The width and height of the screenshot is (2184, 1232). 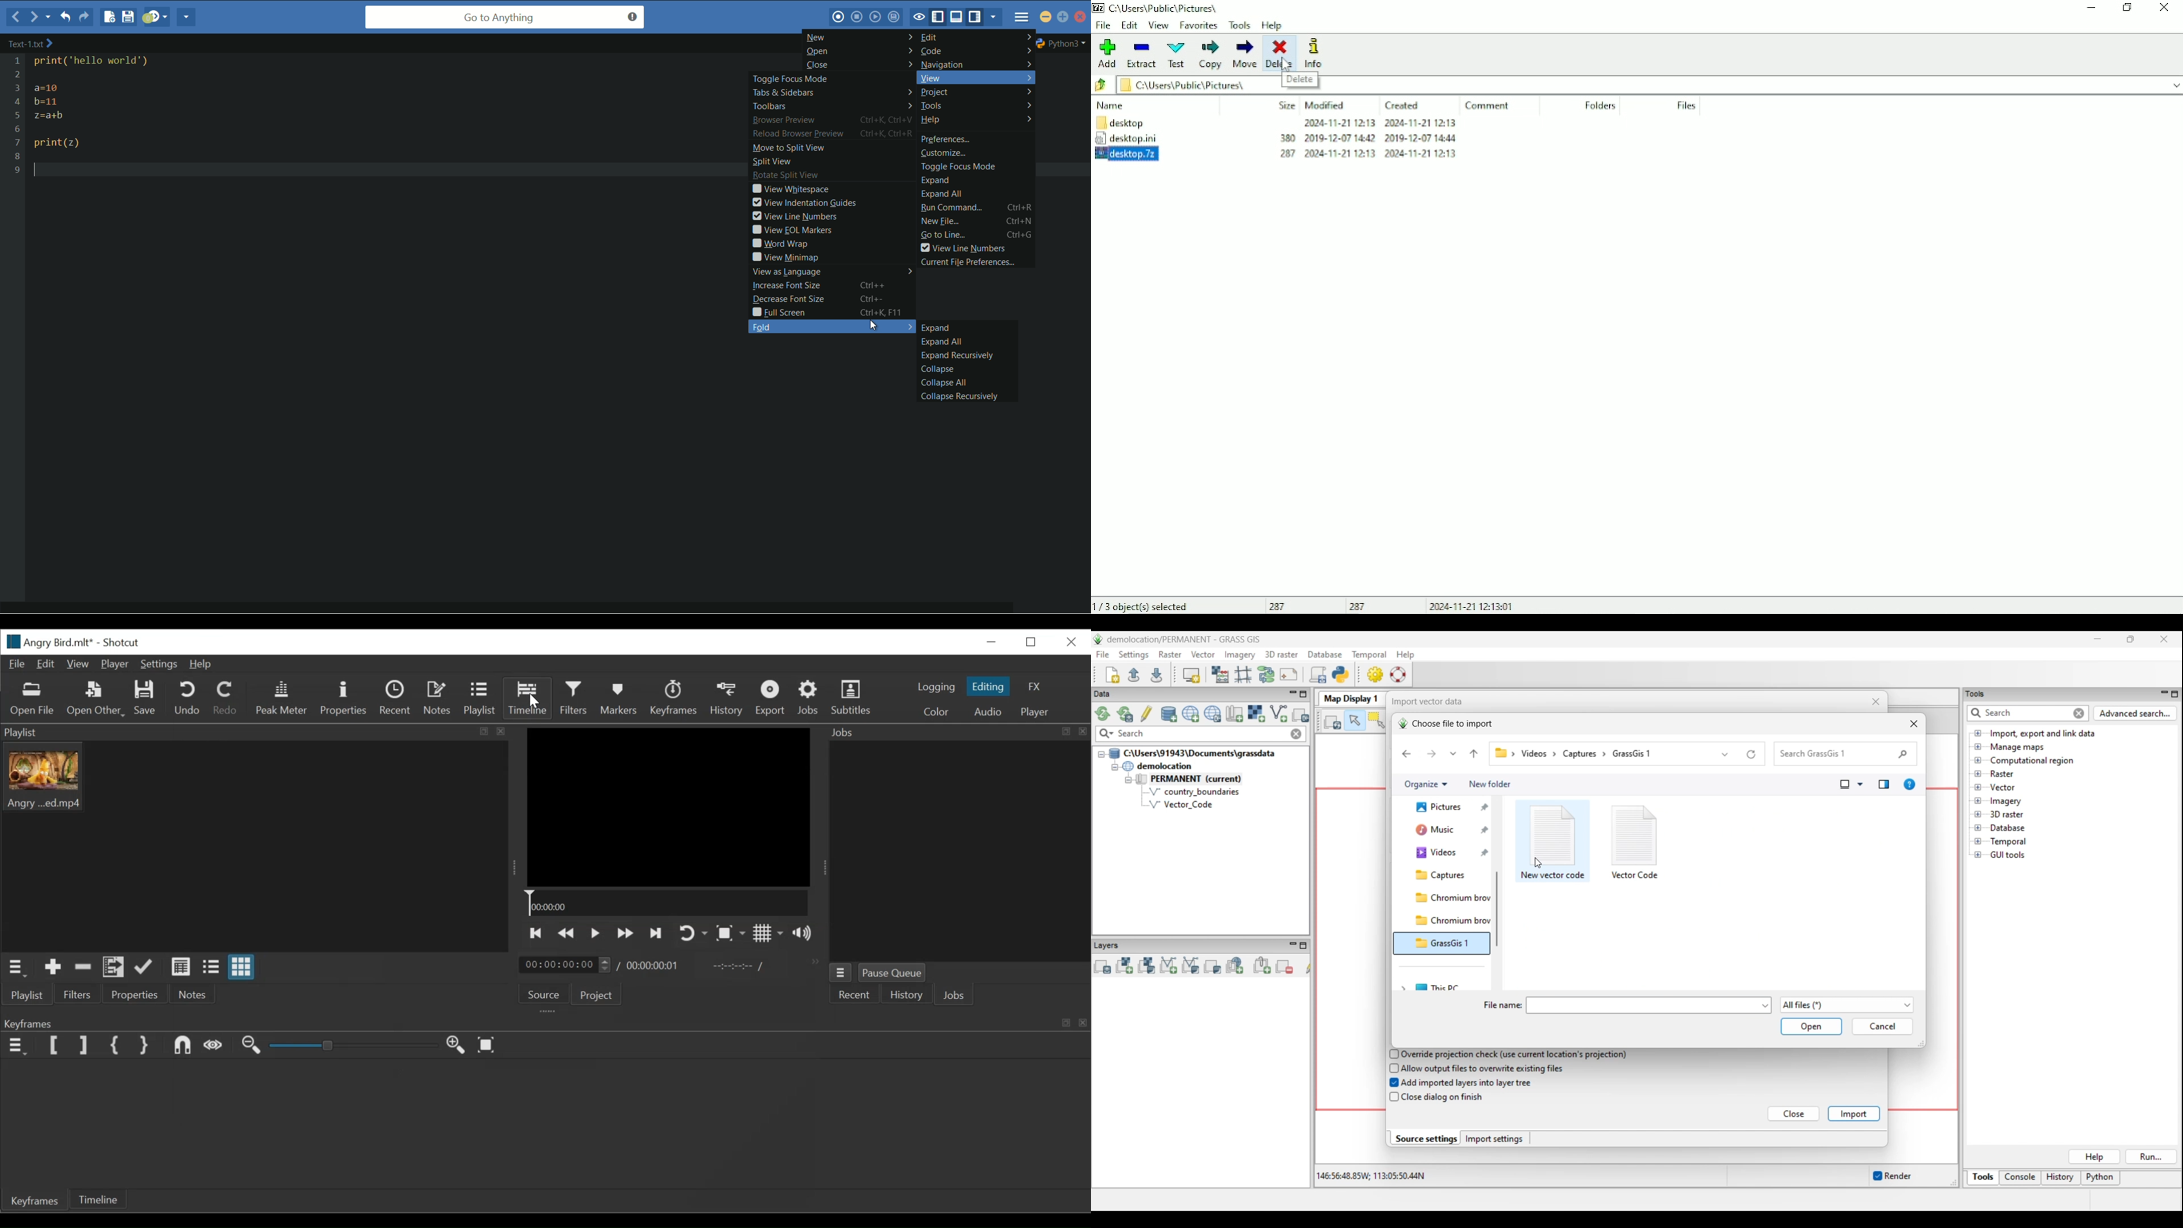 What do you see at coordinates (1601, 105) in the screenshot?
I see `Folders` at bounding box center [1601, 105].